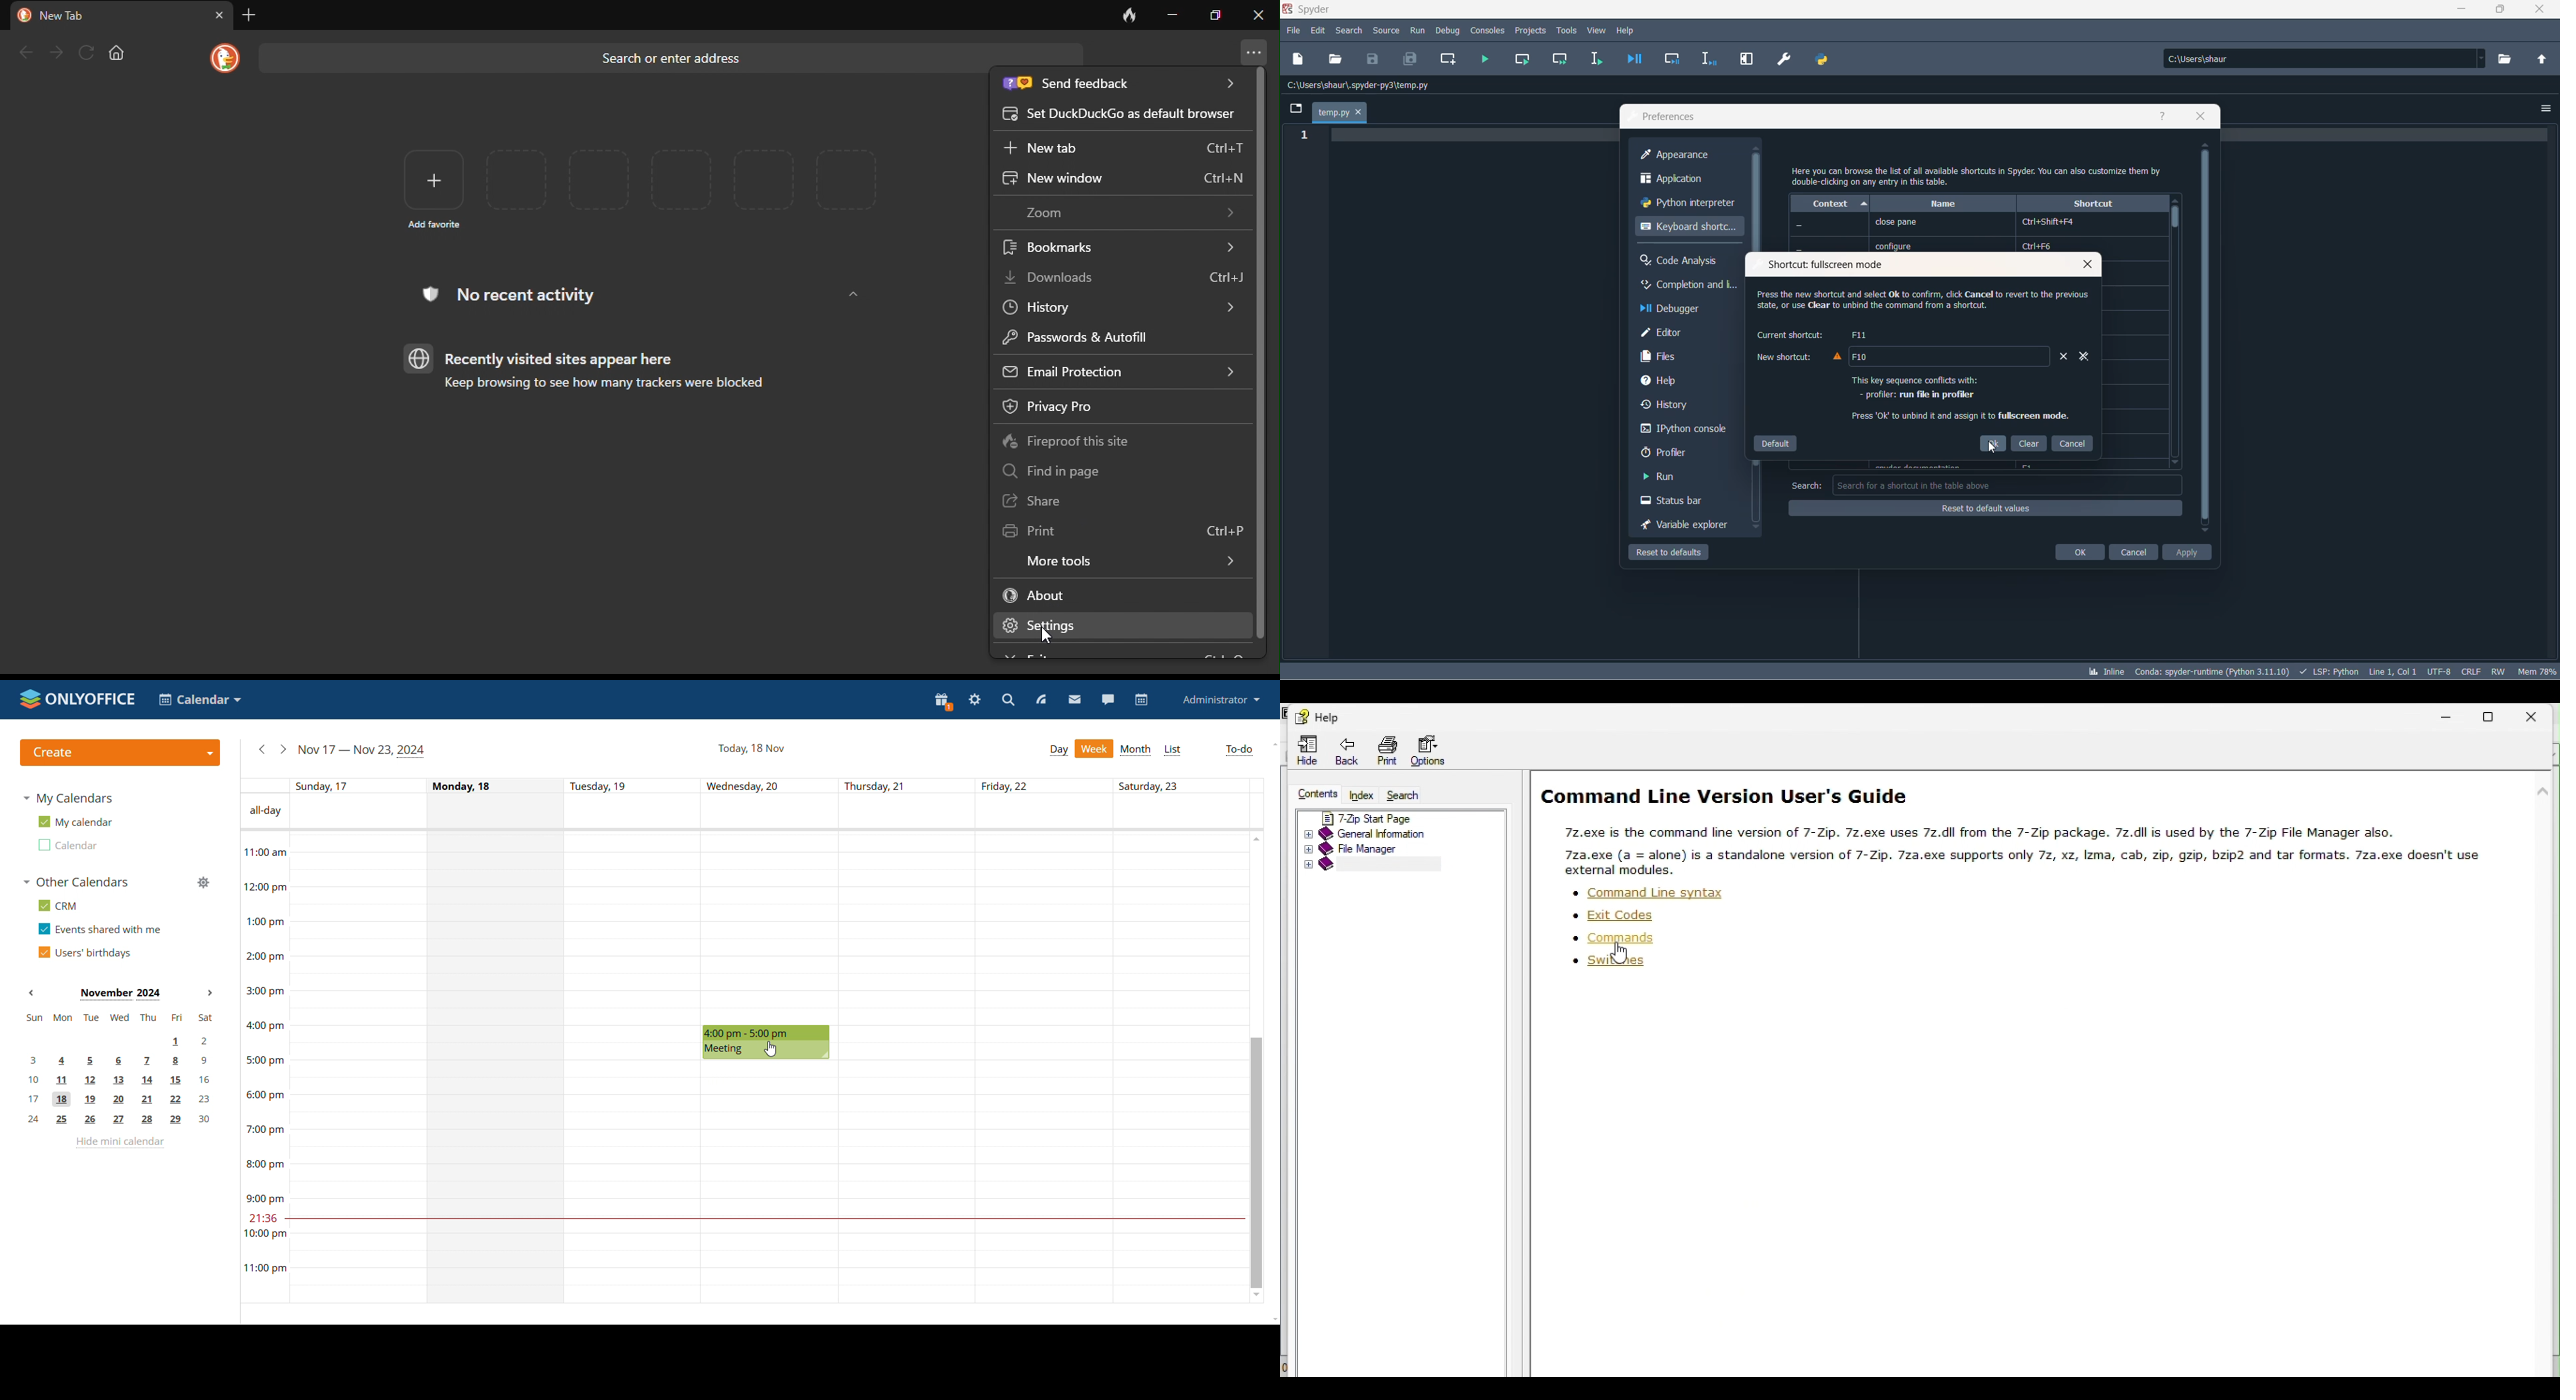 This screenshot has width=2576, height=1400. Describe the element at coordinates (1486, 59) in the screenshot. I see `run file` at that location.